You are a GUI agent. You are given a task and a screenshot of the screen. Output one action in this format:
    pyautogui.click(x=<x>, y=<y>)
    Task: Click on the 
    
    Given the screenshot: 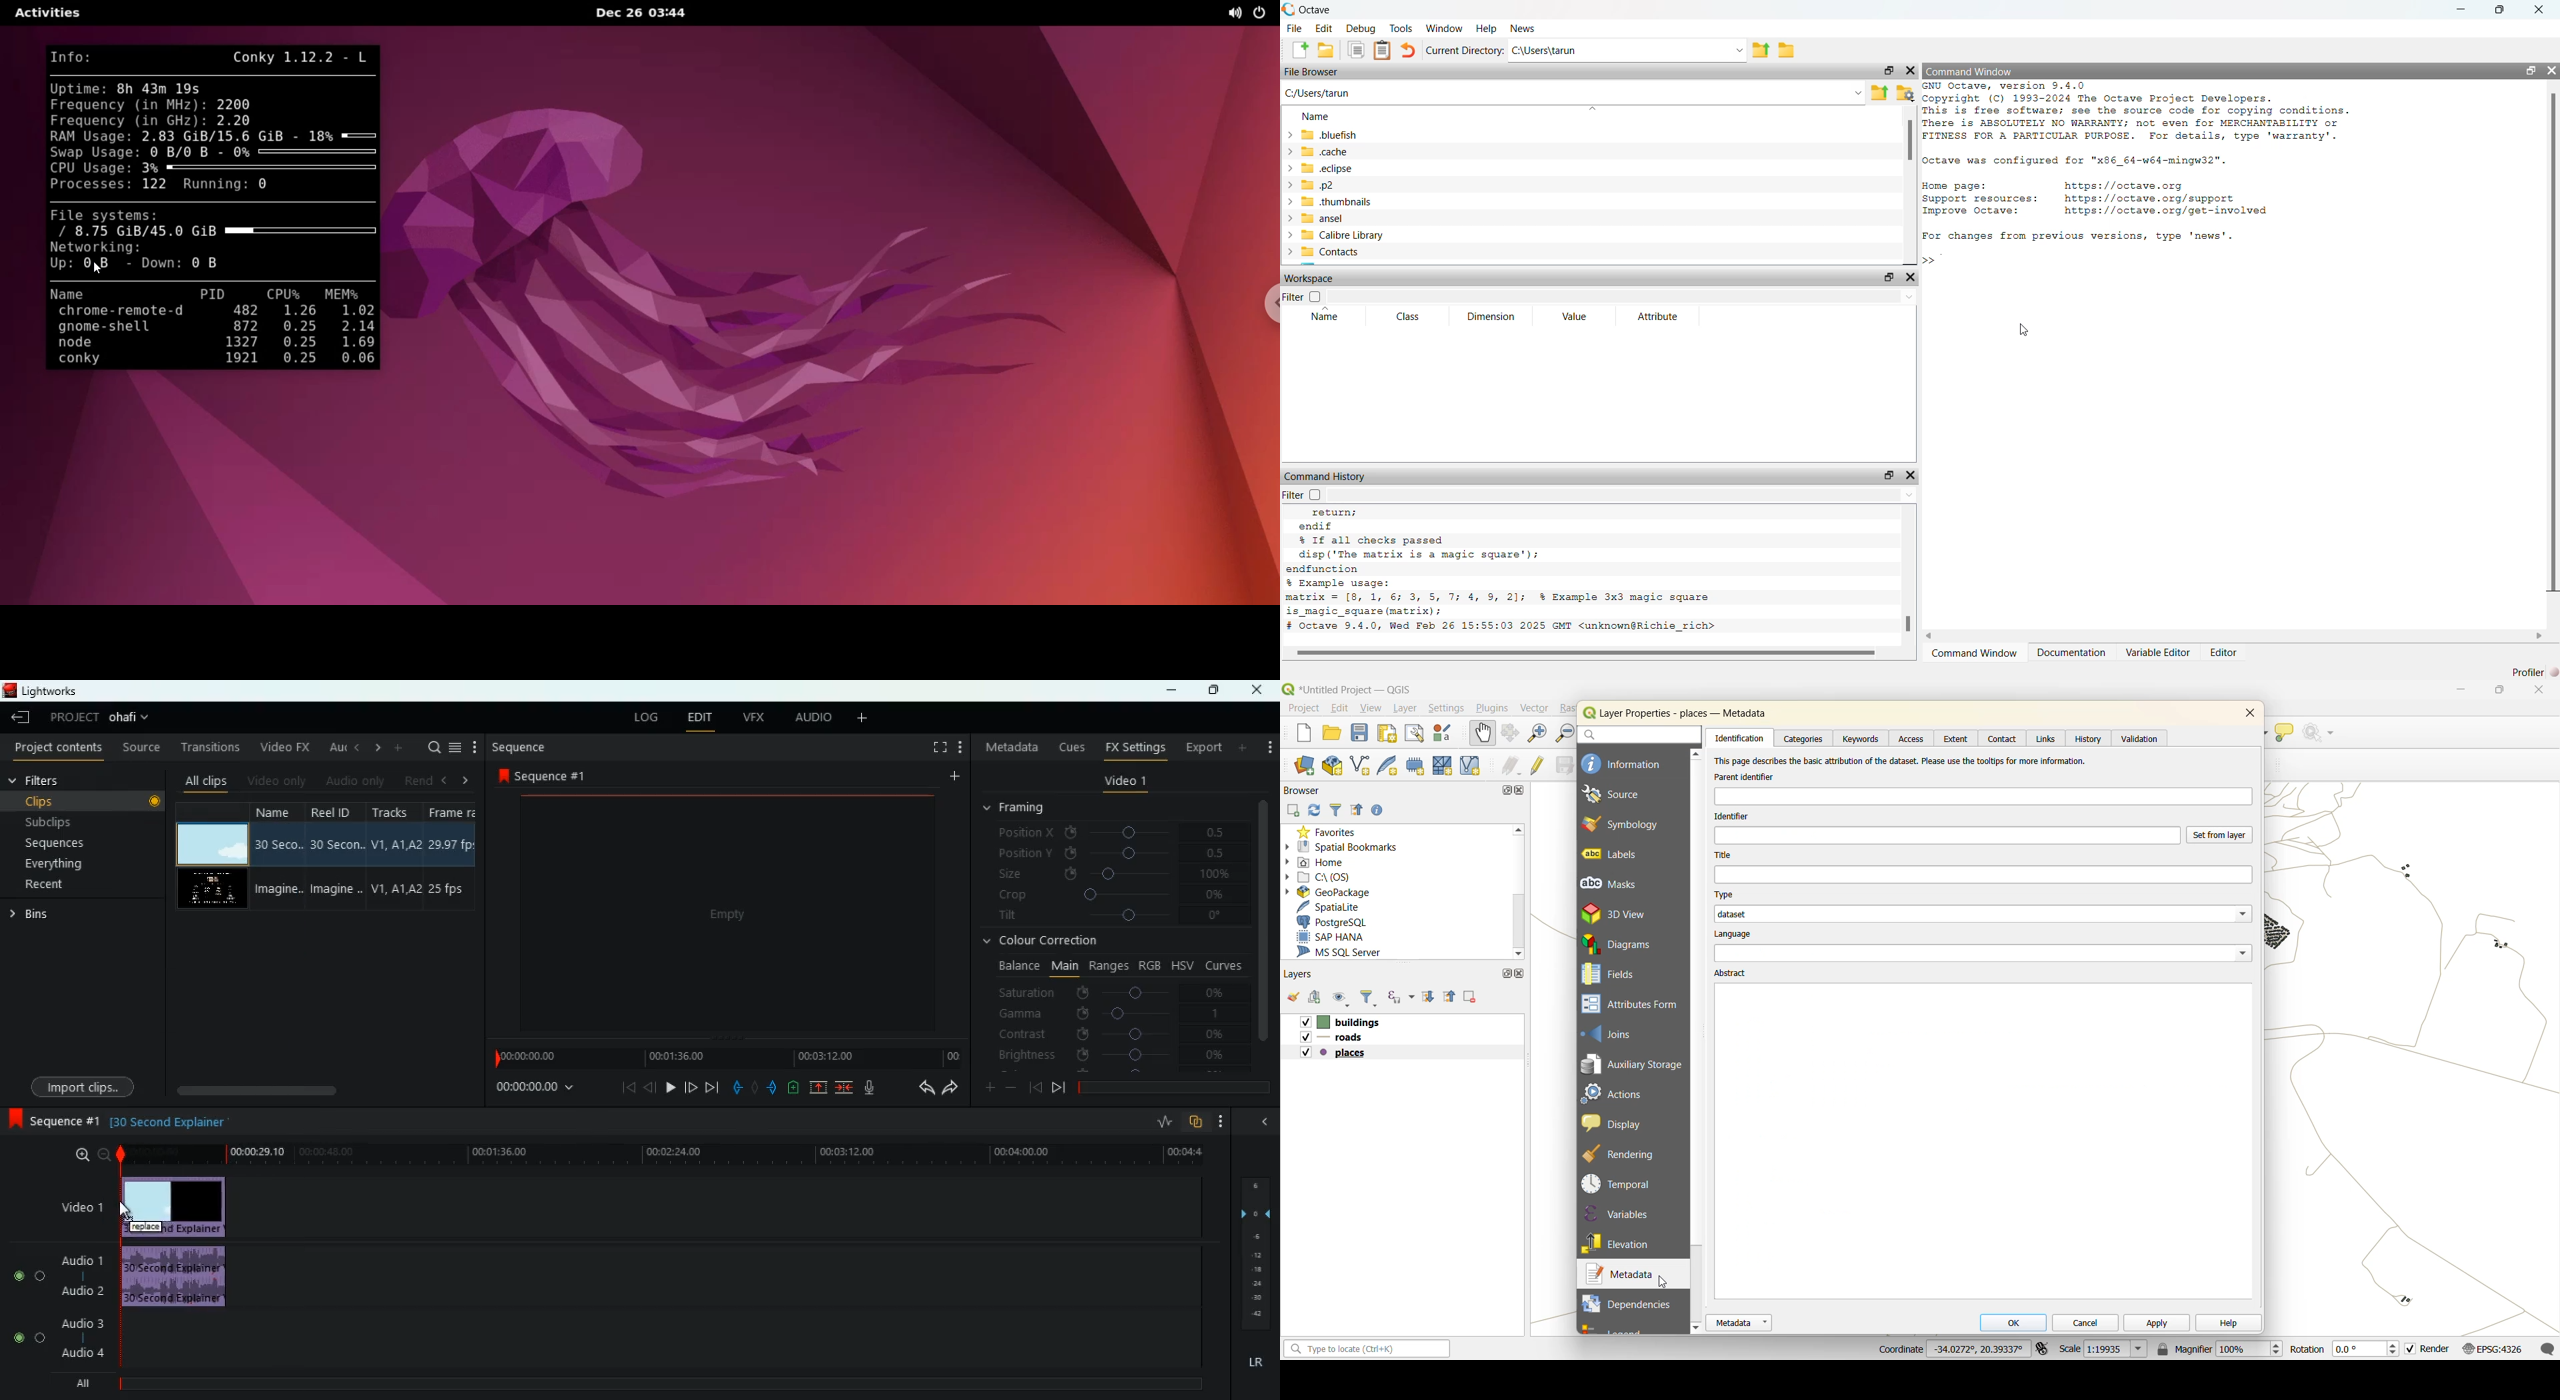 What is the action you would take?
    pyautogui.click(x=1981, y=954)
    